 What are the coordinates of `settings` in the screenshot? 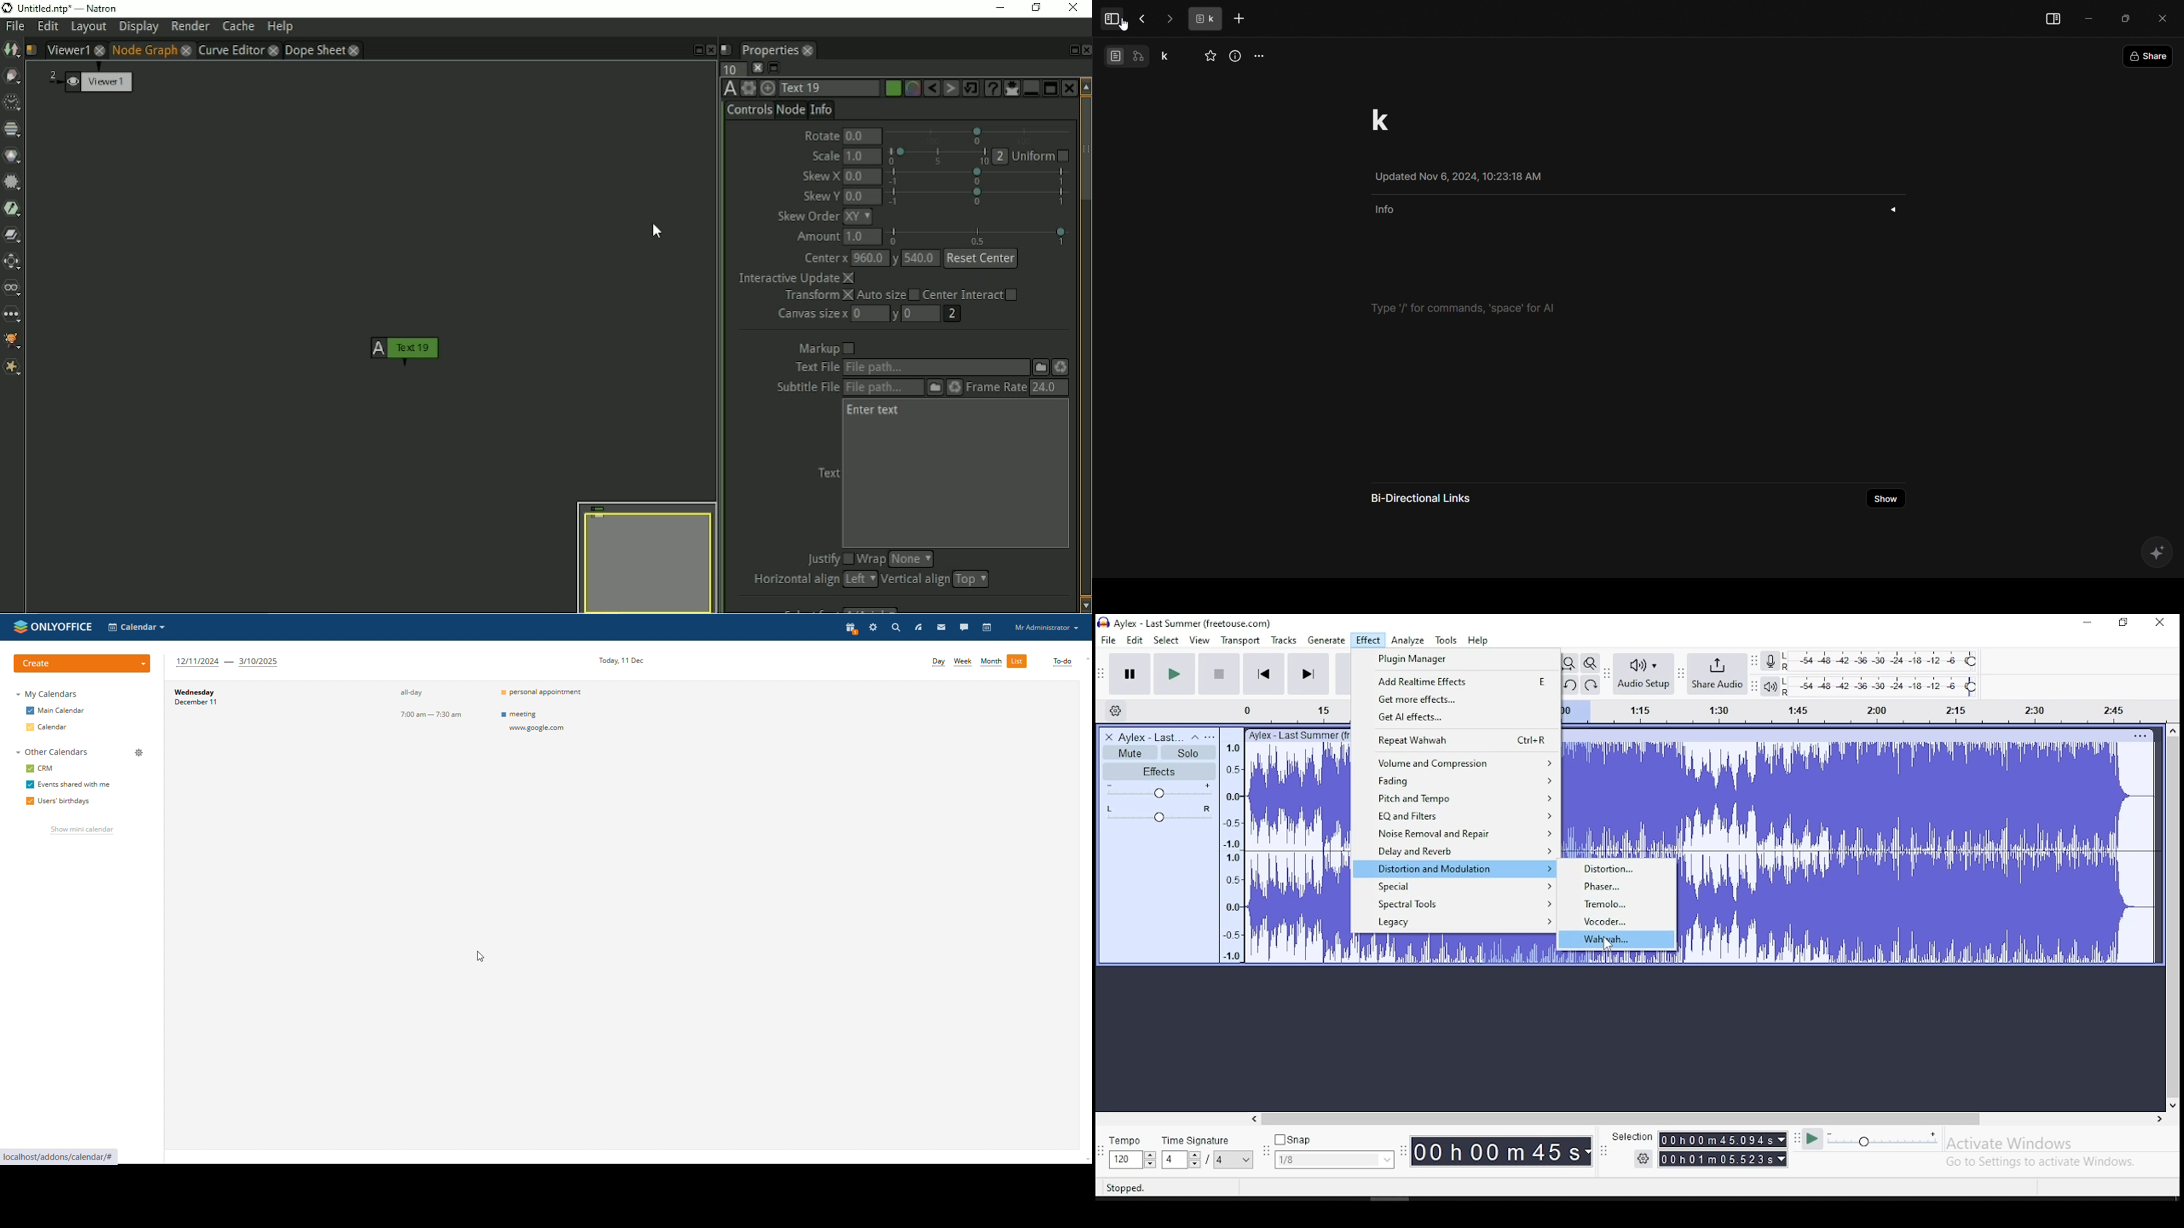 It's located at (1634, 1159).